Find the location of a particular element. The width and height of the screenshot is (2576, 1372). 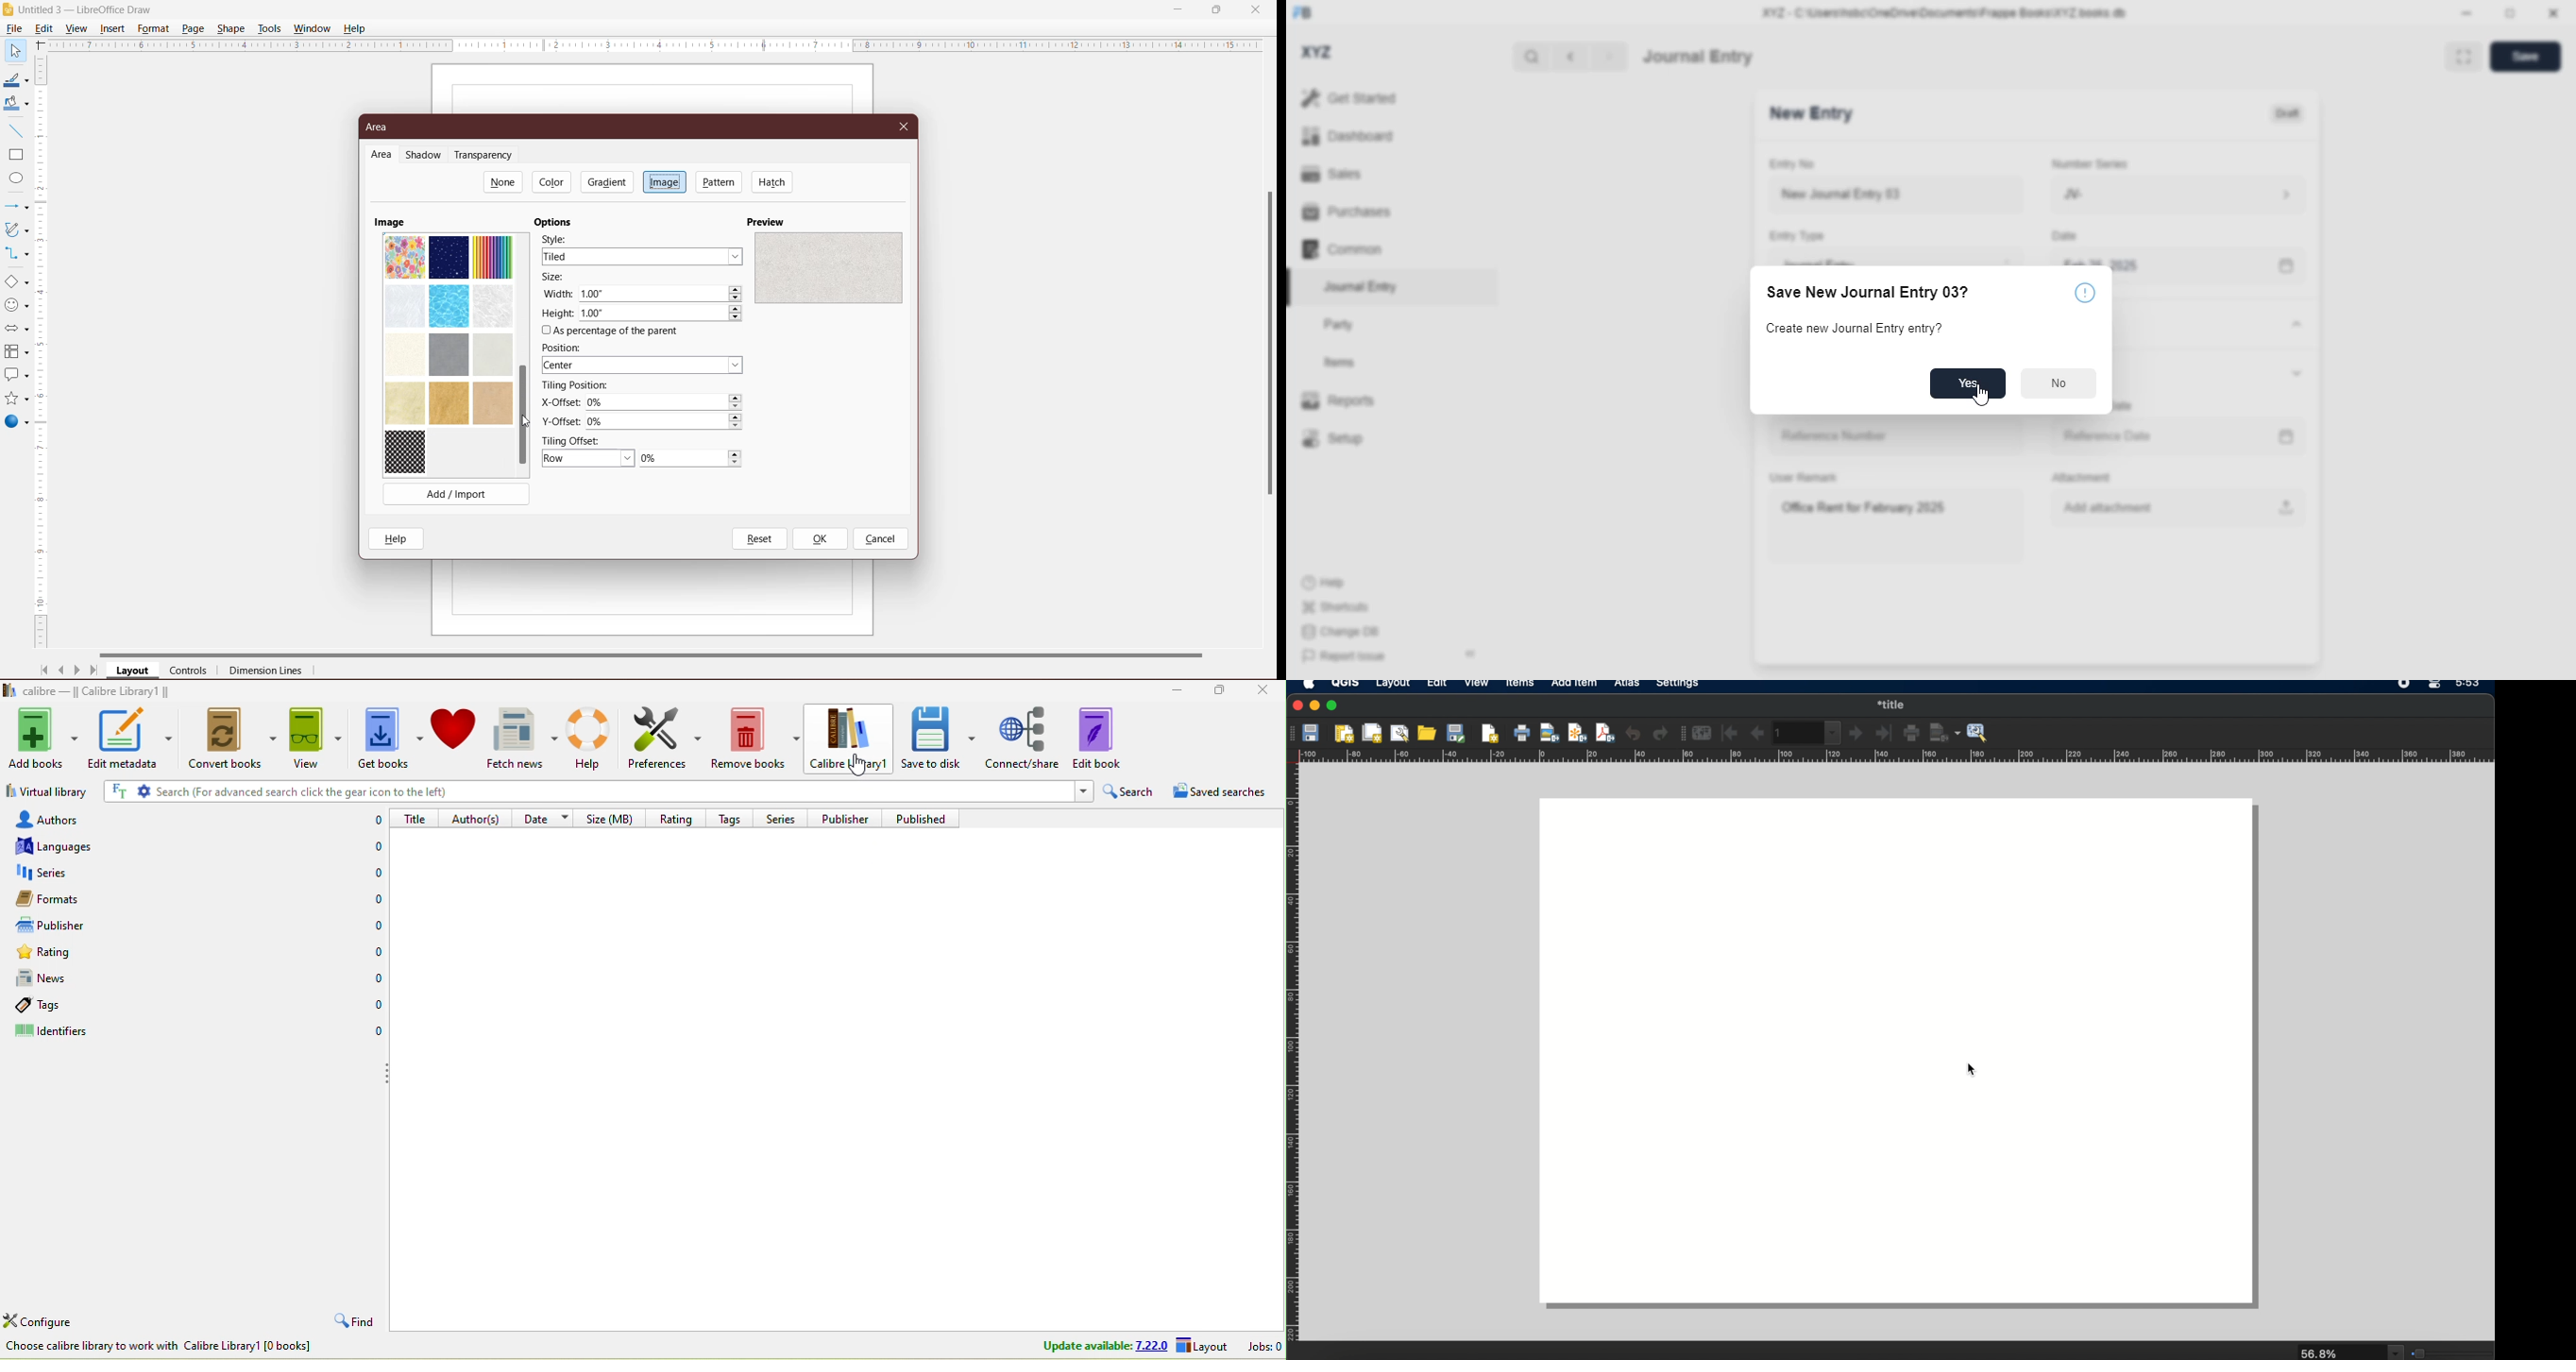

reference number is located at coordinates (1898, 436).